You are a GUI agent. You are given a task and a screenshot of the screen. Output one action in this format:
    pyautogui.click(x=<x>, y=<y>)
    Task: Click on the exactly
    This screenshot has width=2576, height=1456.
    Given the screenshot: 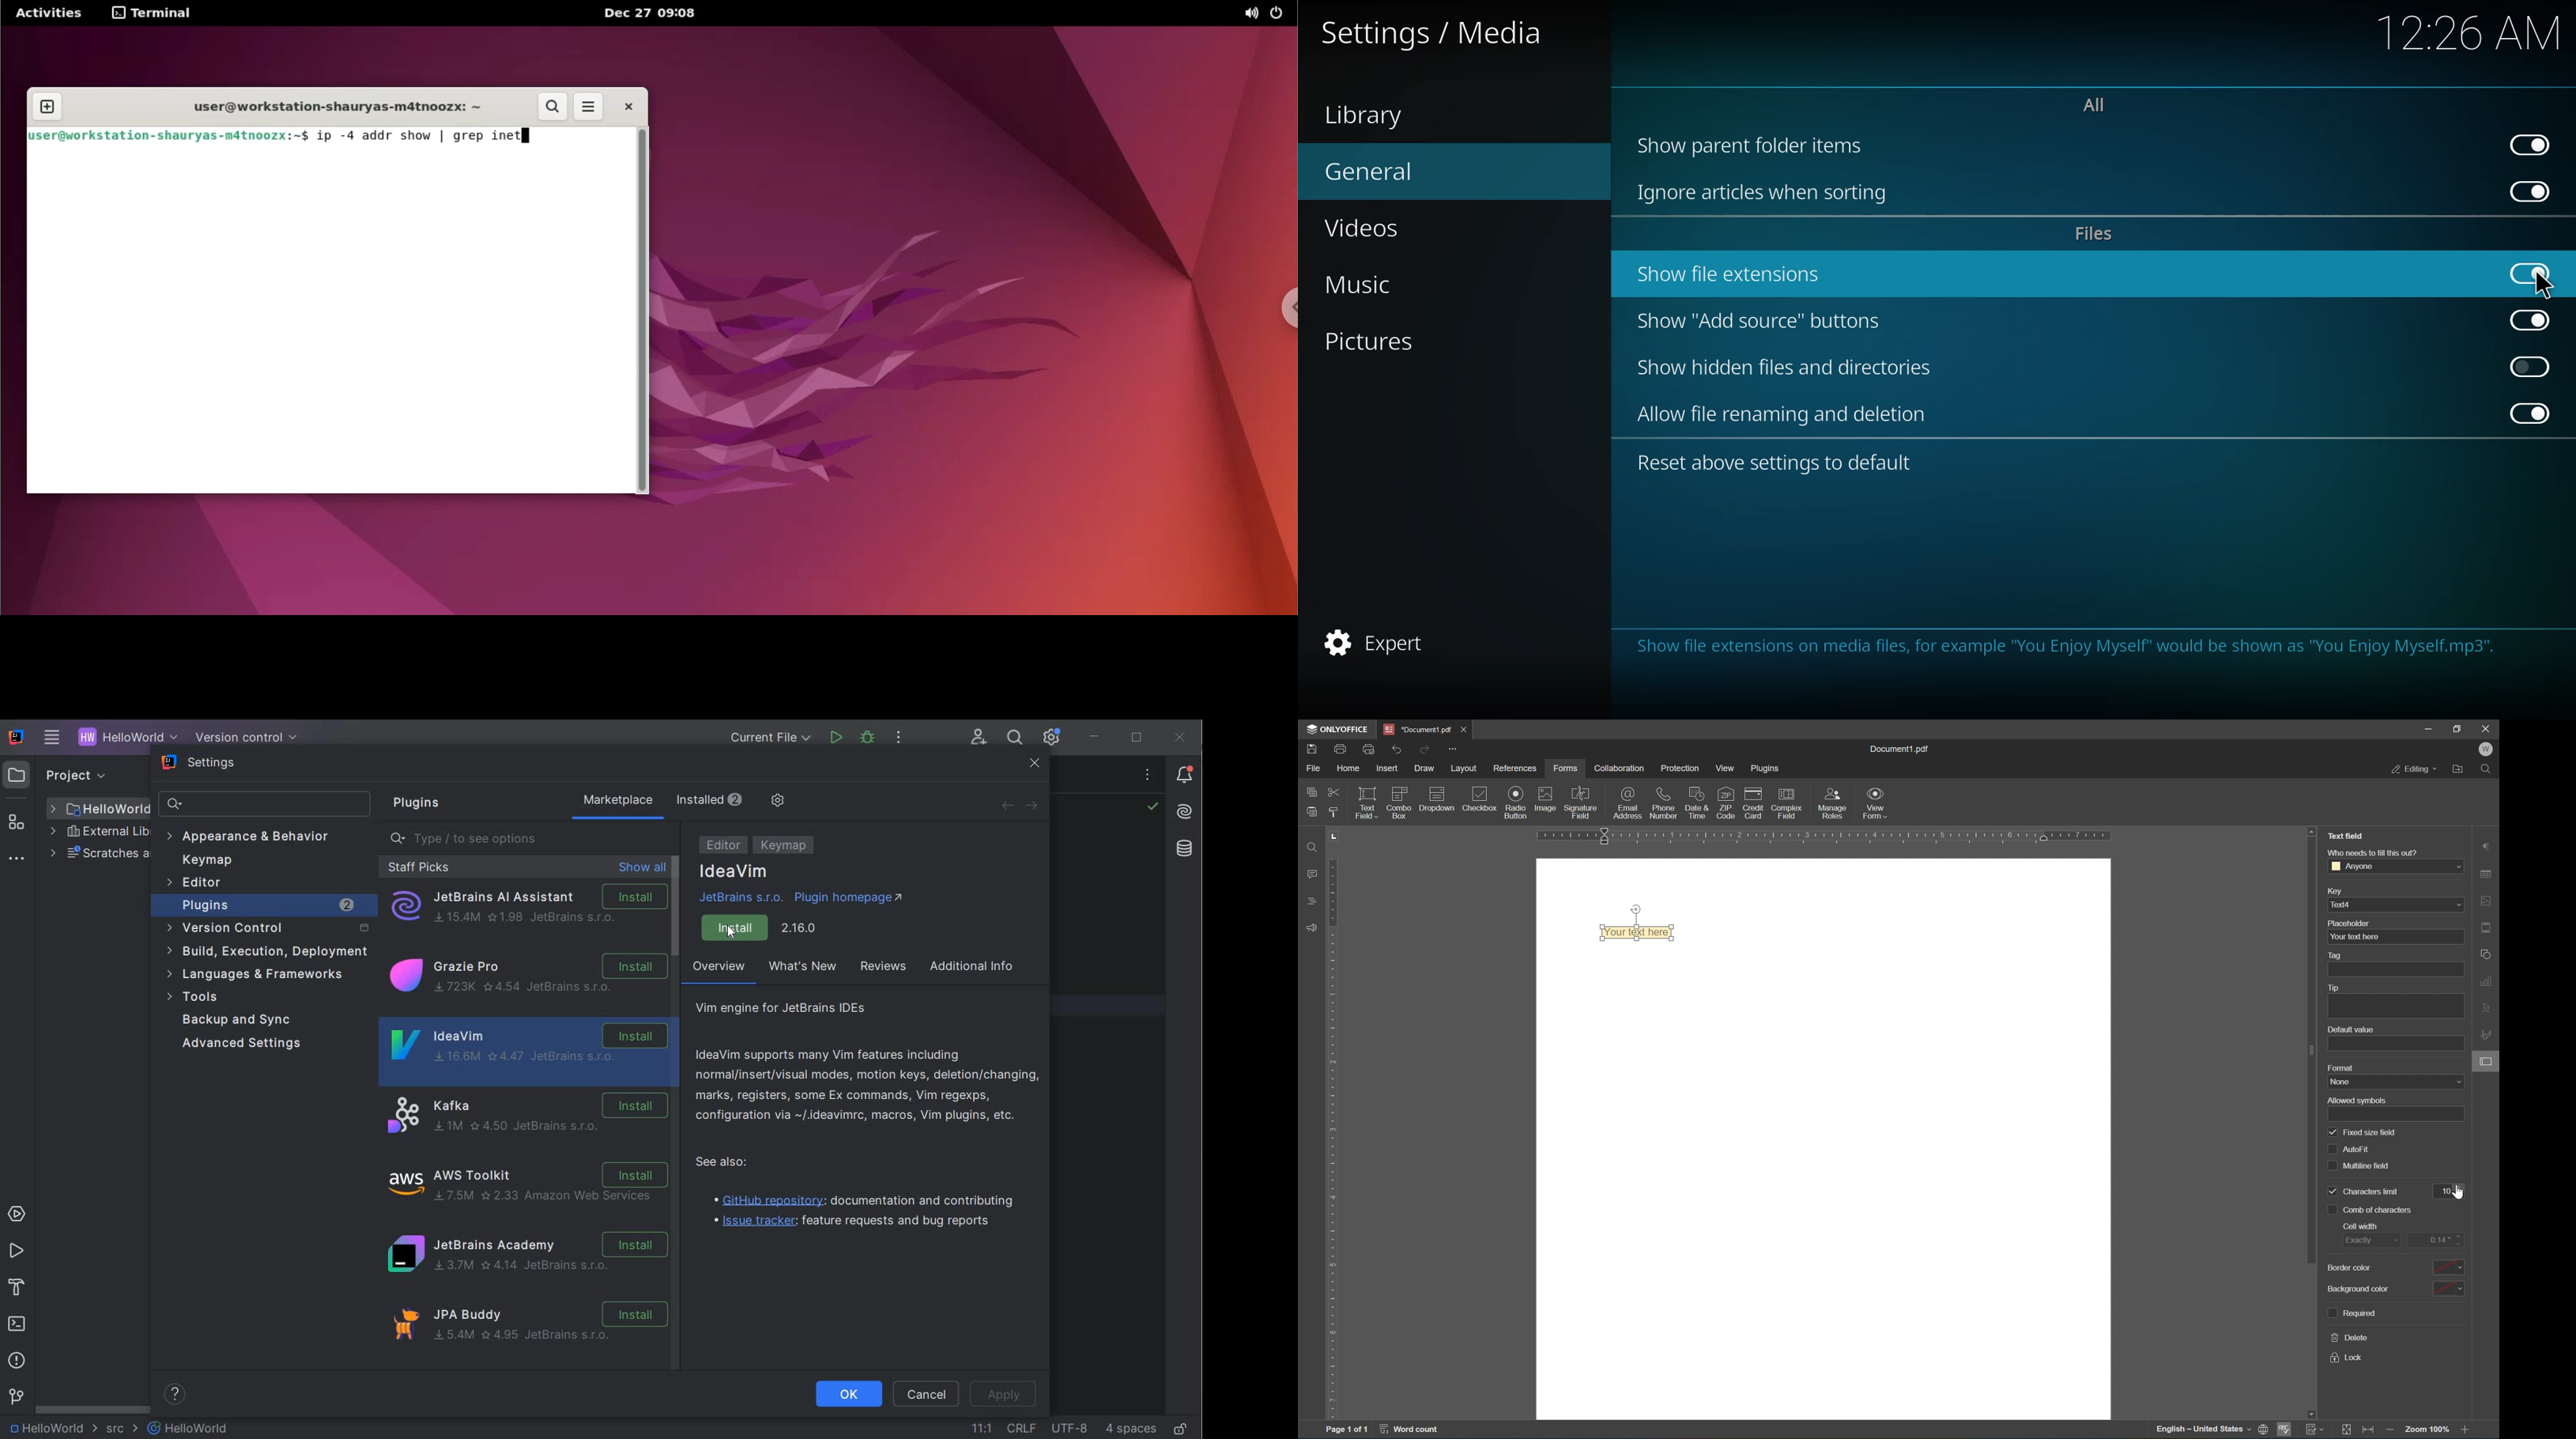 What is the action you would take?
    pyautogui.click(x=2372, y=1238)
    